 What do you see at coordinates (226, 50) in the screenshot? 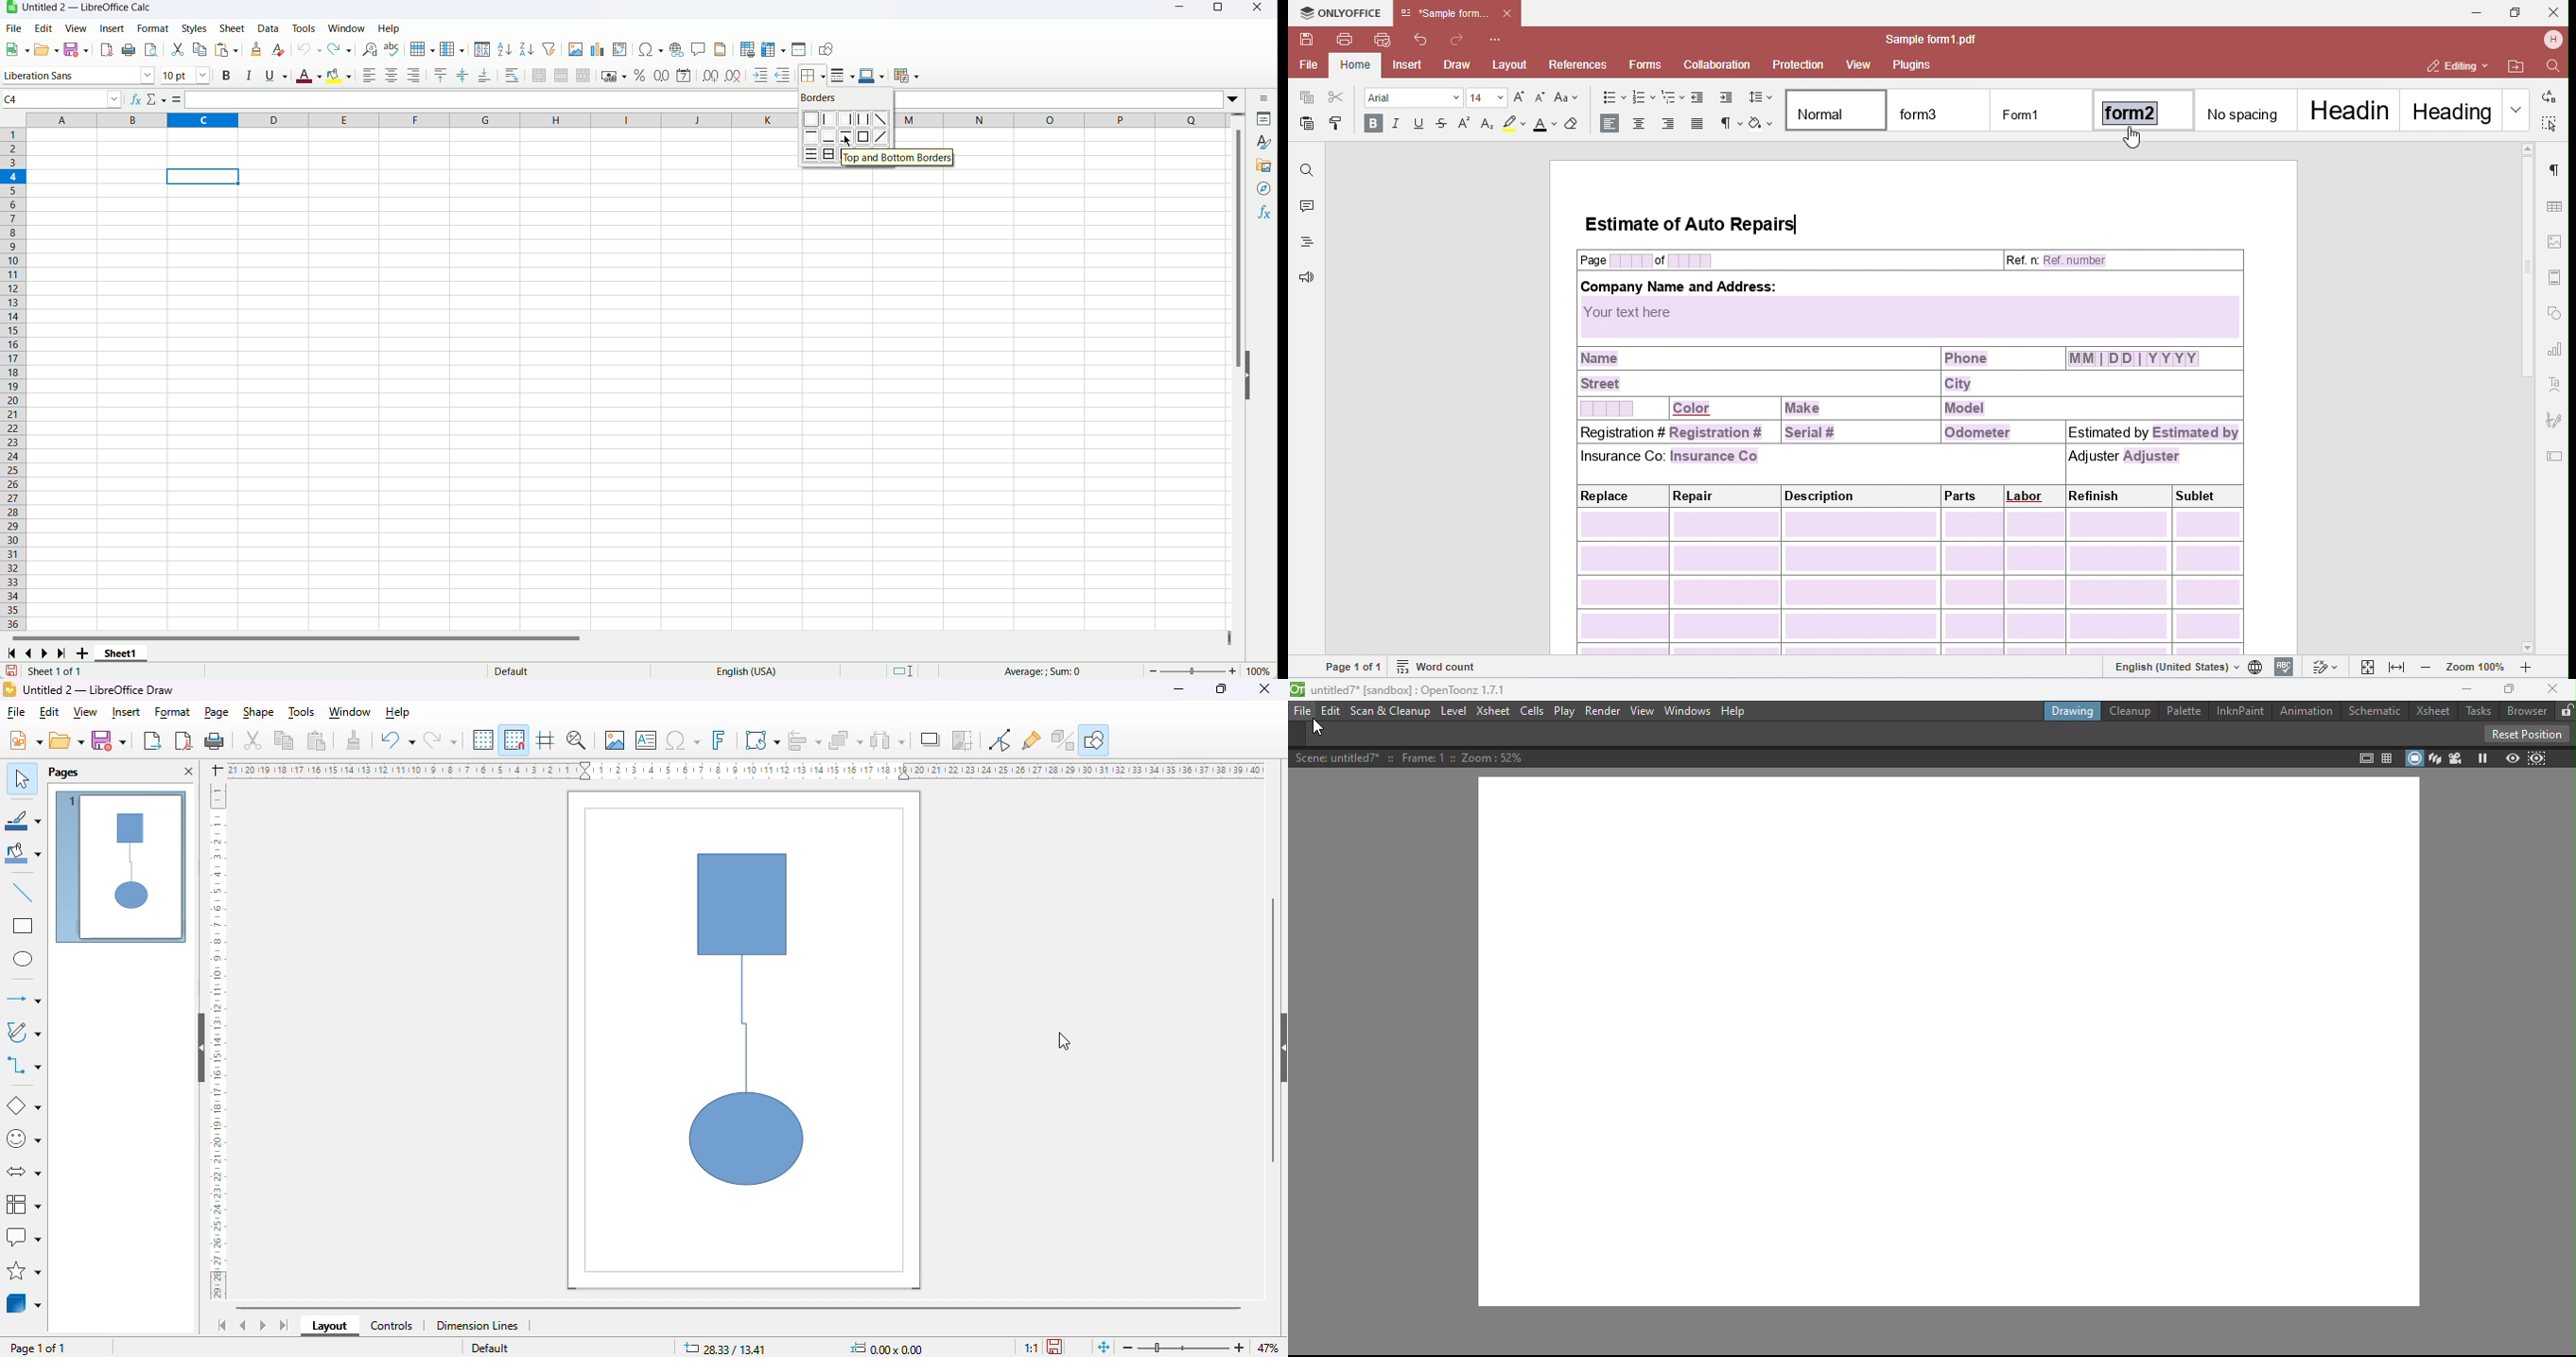
I see `Paste` at bounding box center [226, 50].